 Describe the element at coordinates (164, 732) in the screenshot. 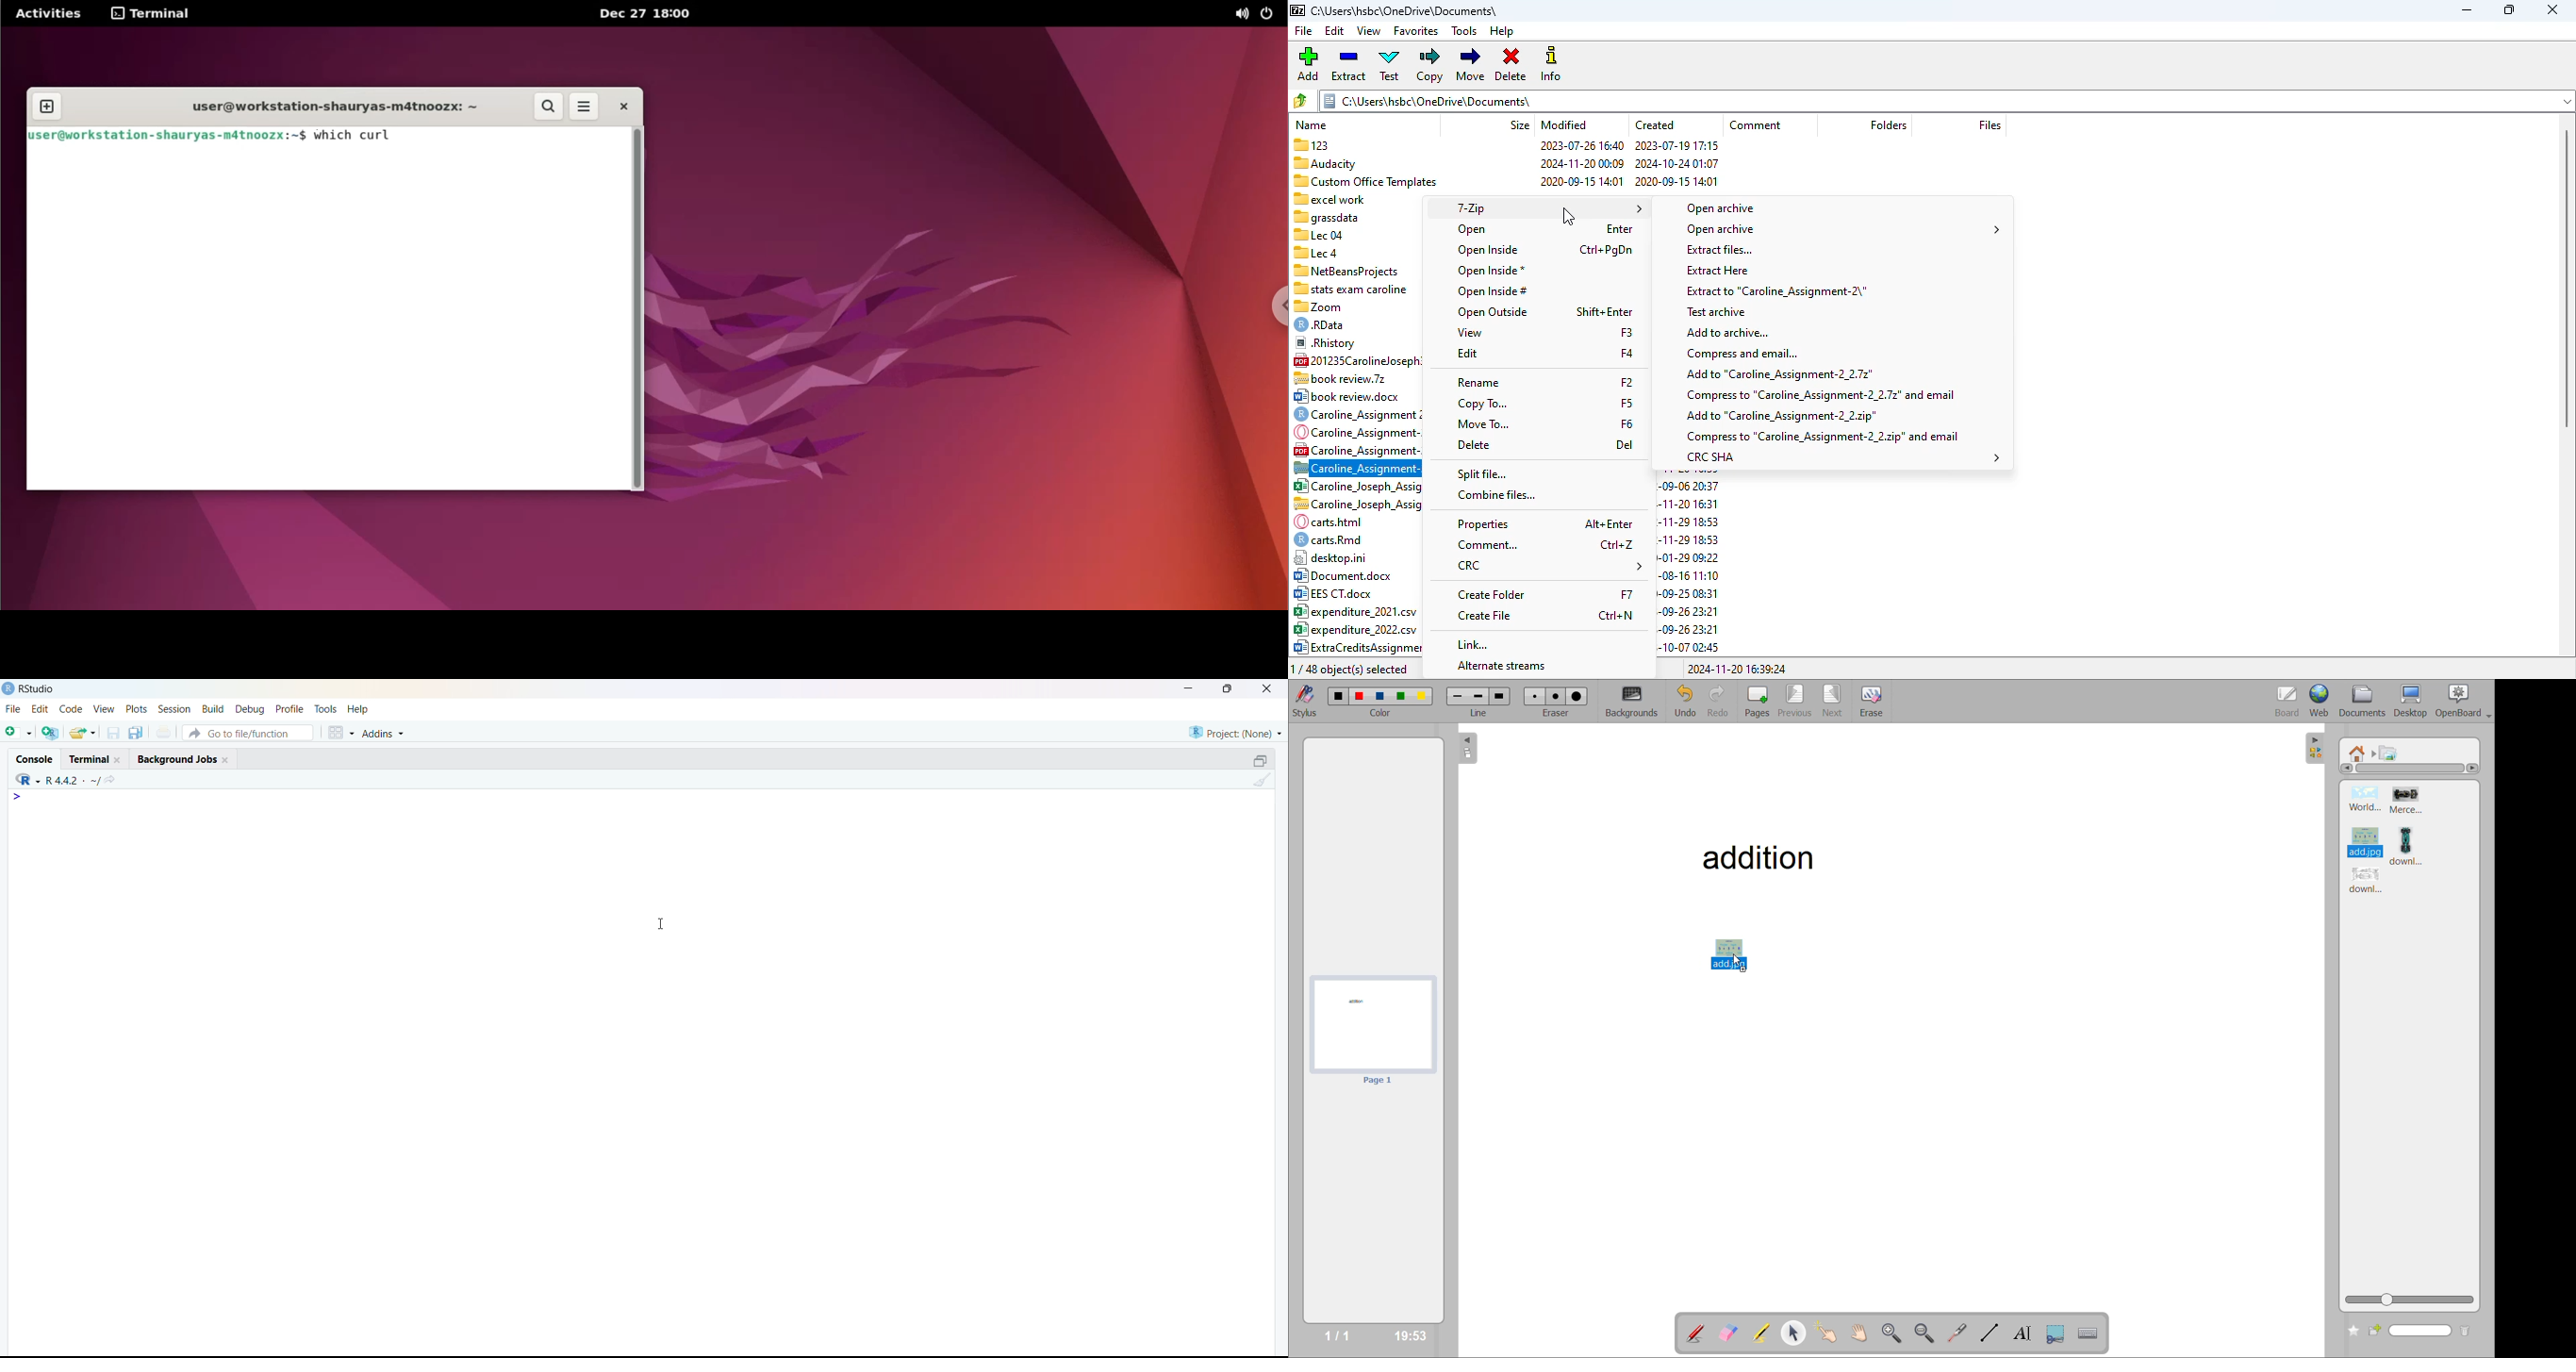

I see `print` at that location.